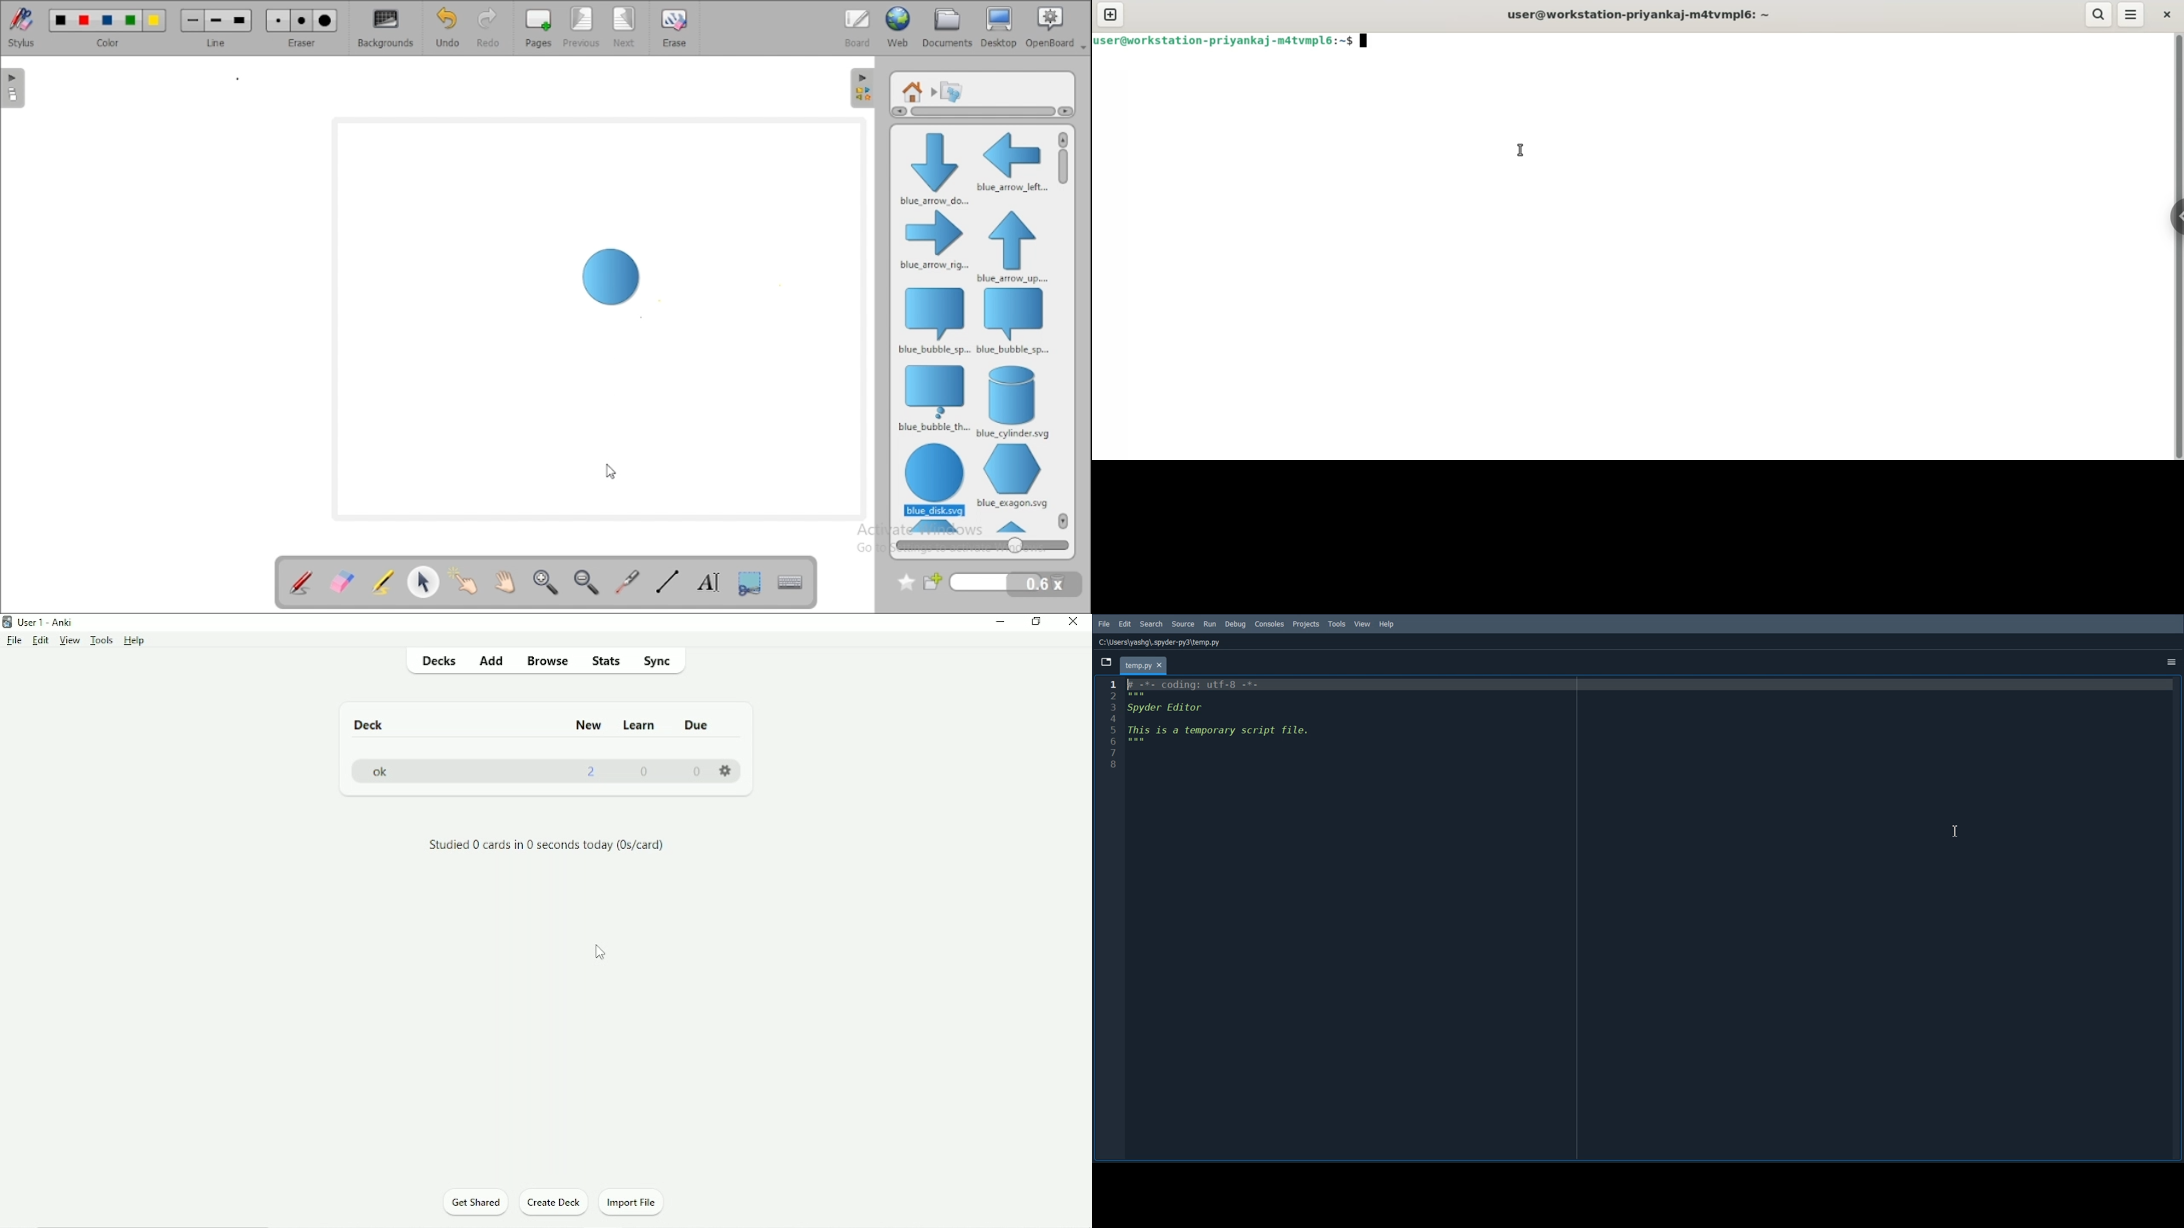 Image resolution: width=2184 pixels, height=1232 pixels. I want to click on undo, so click(448, 27).